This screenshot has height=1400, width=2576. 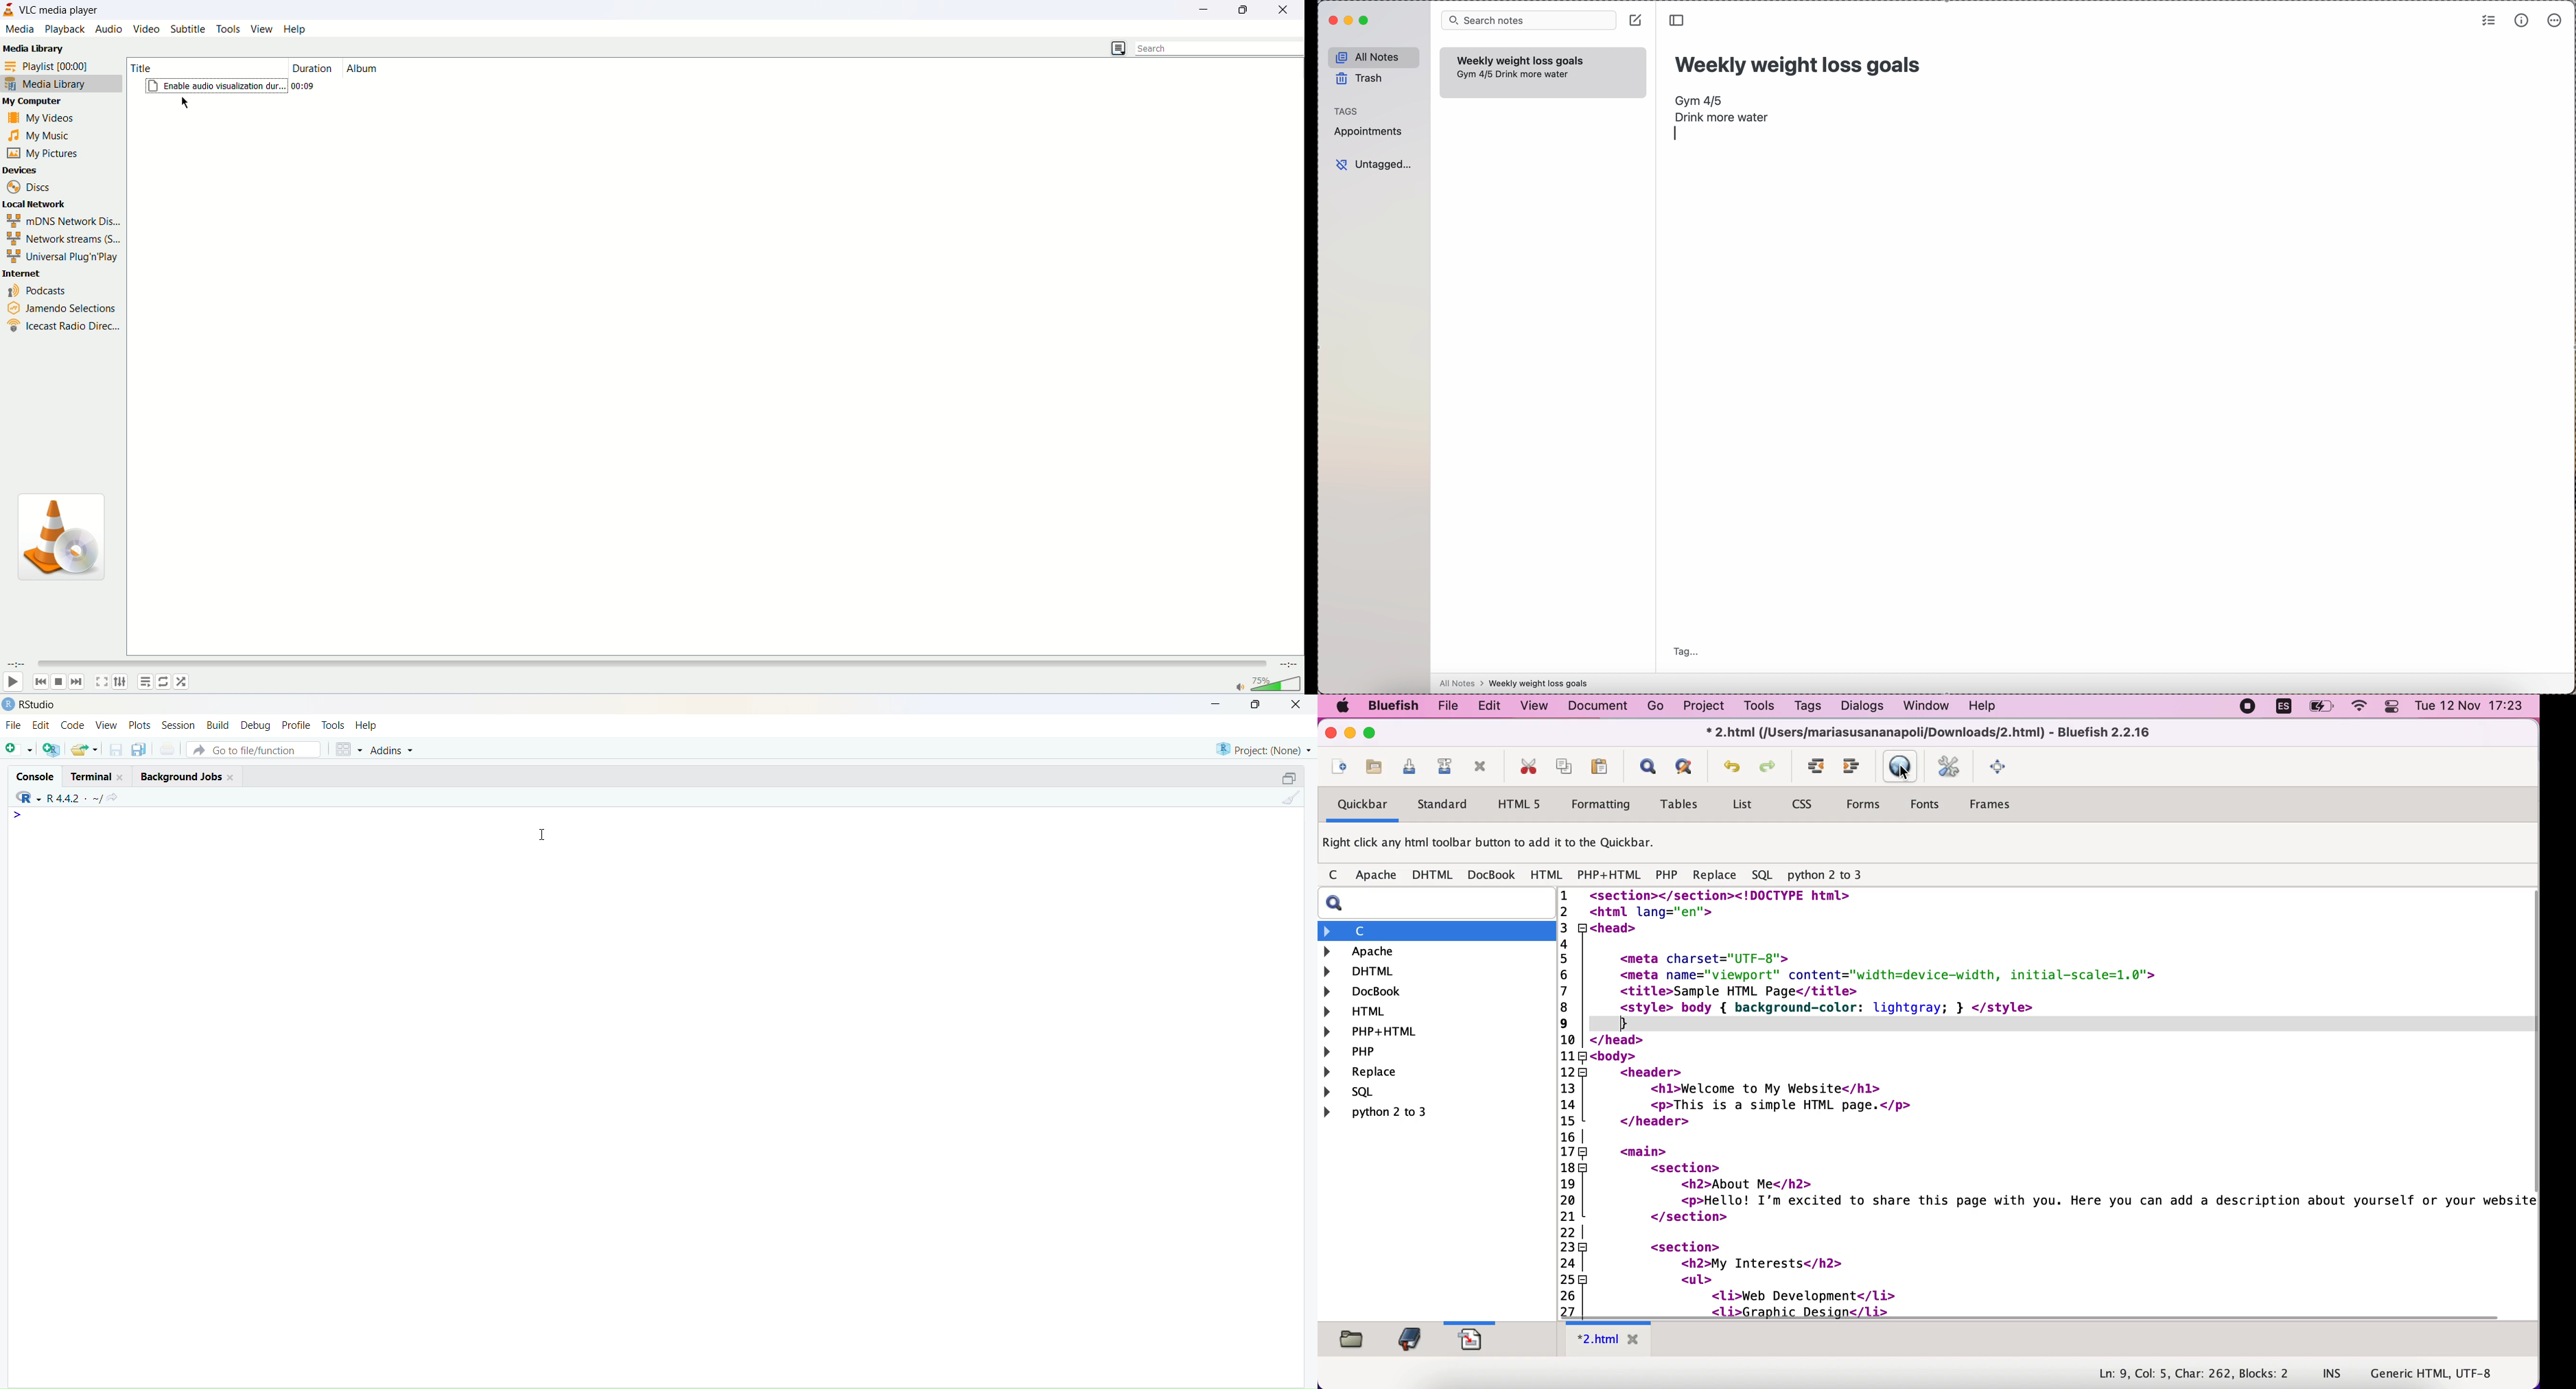 What do you see at coordinates (140, 725) in the screenshot?
I see `Plots` at bounding box center [140, 725].